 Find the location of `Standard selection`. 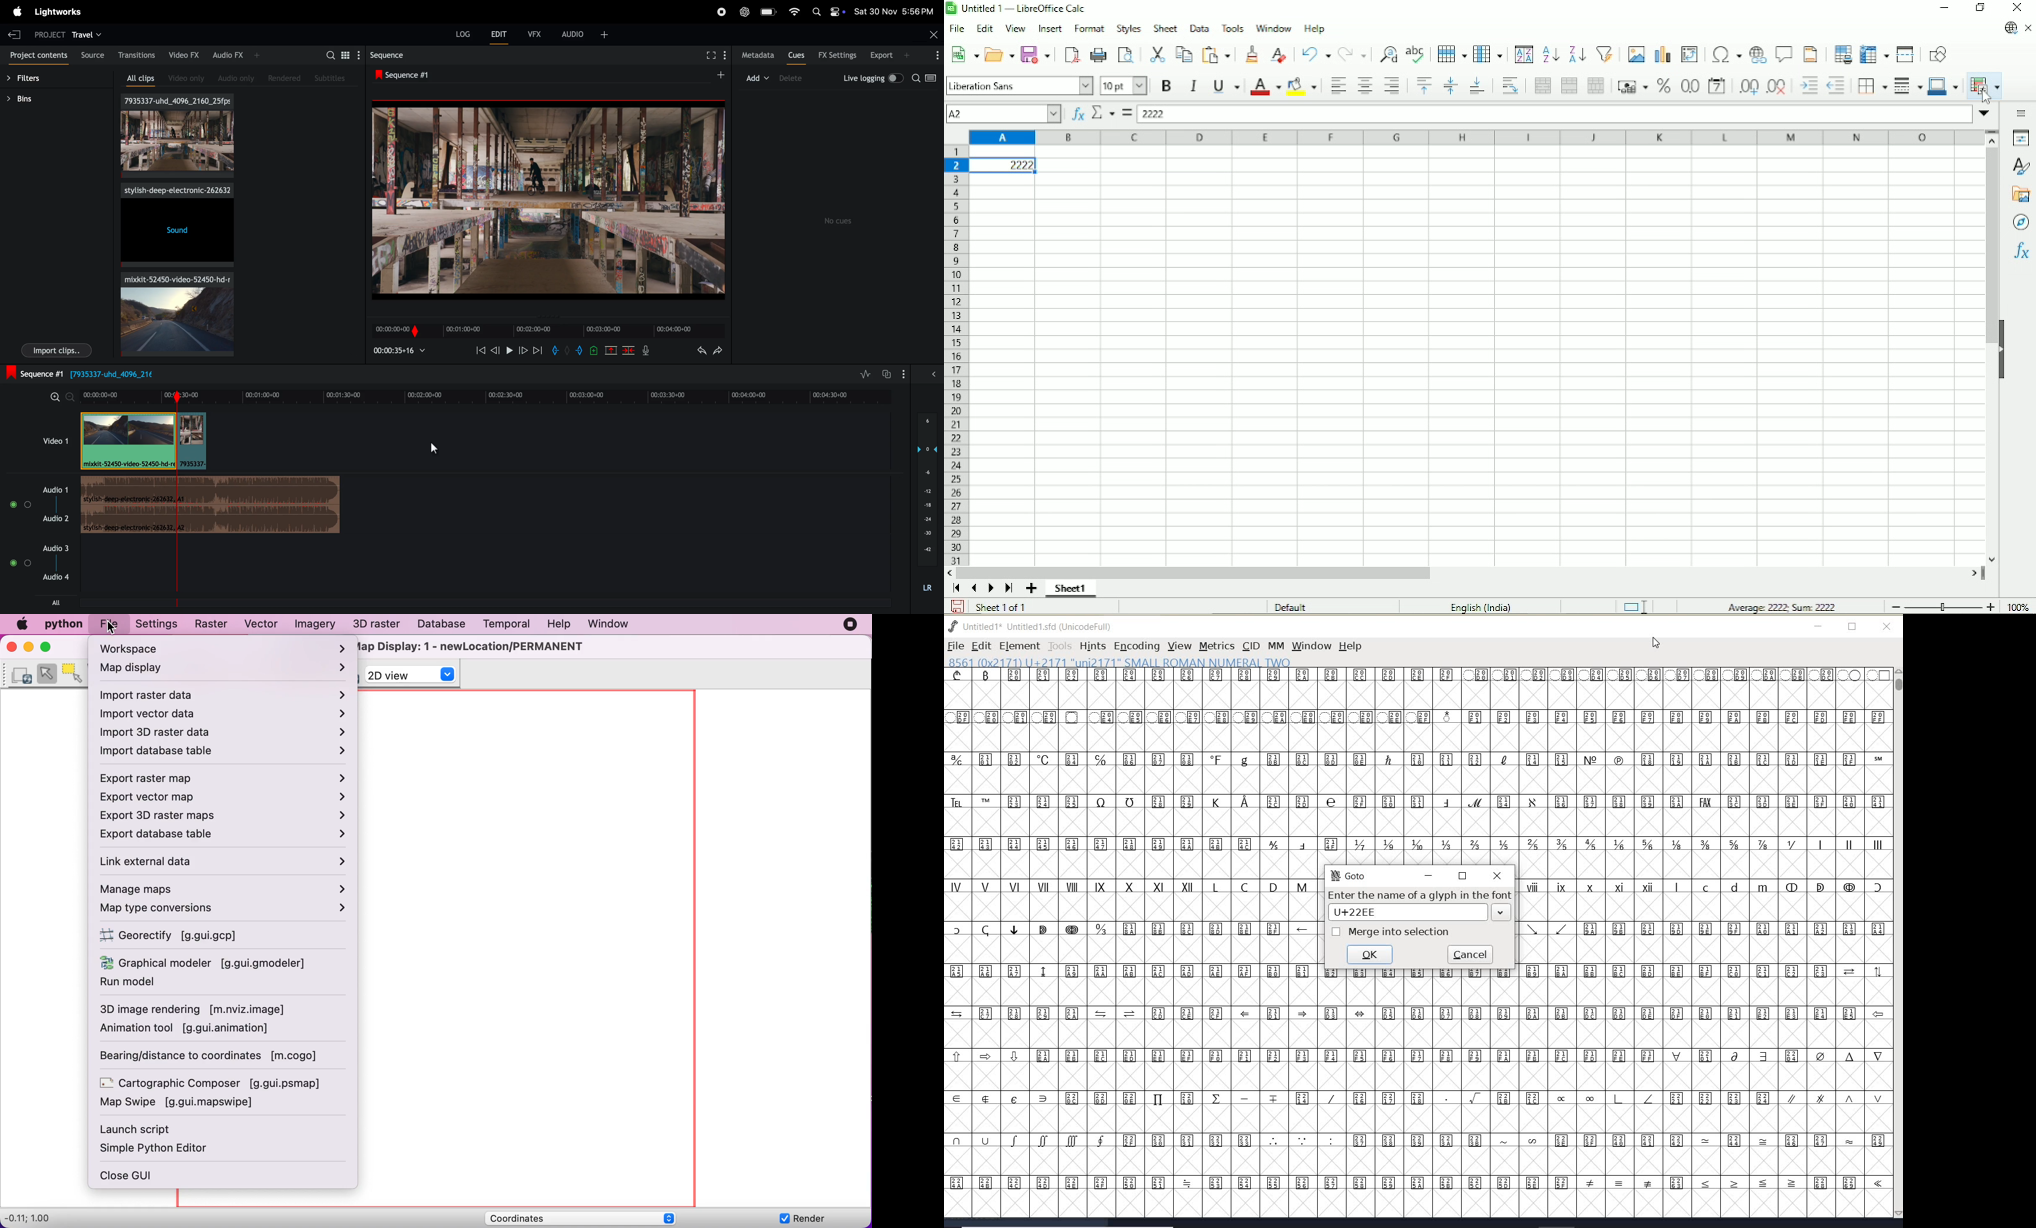

Standard selection is located at coordinates (1634, 605).